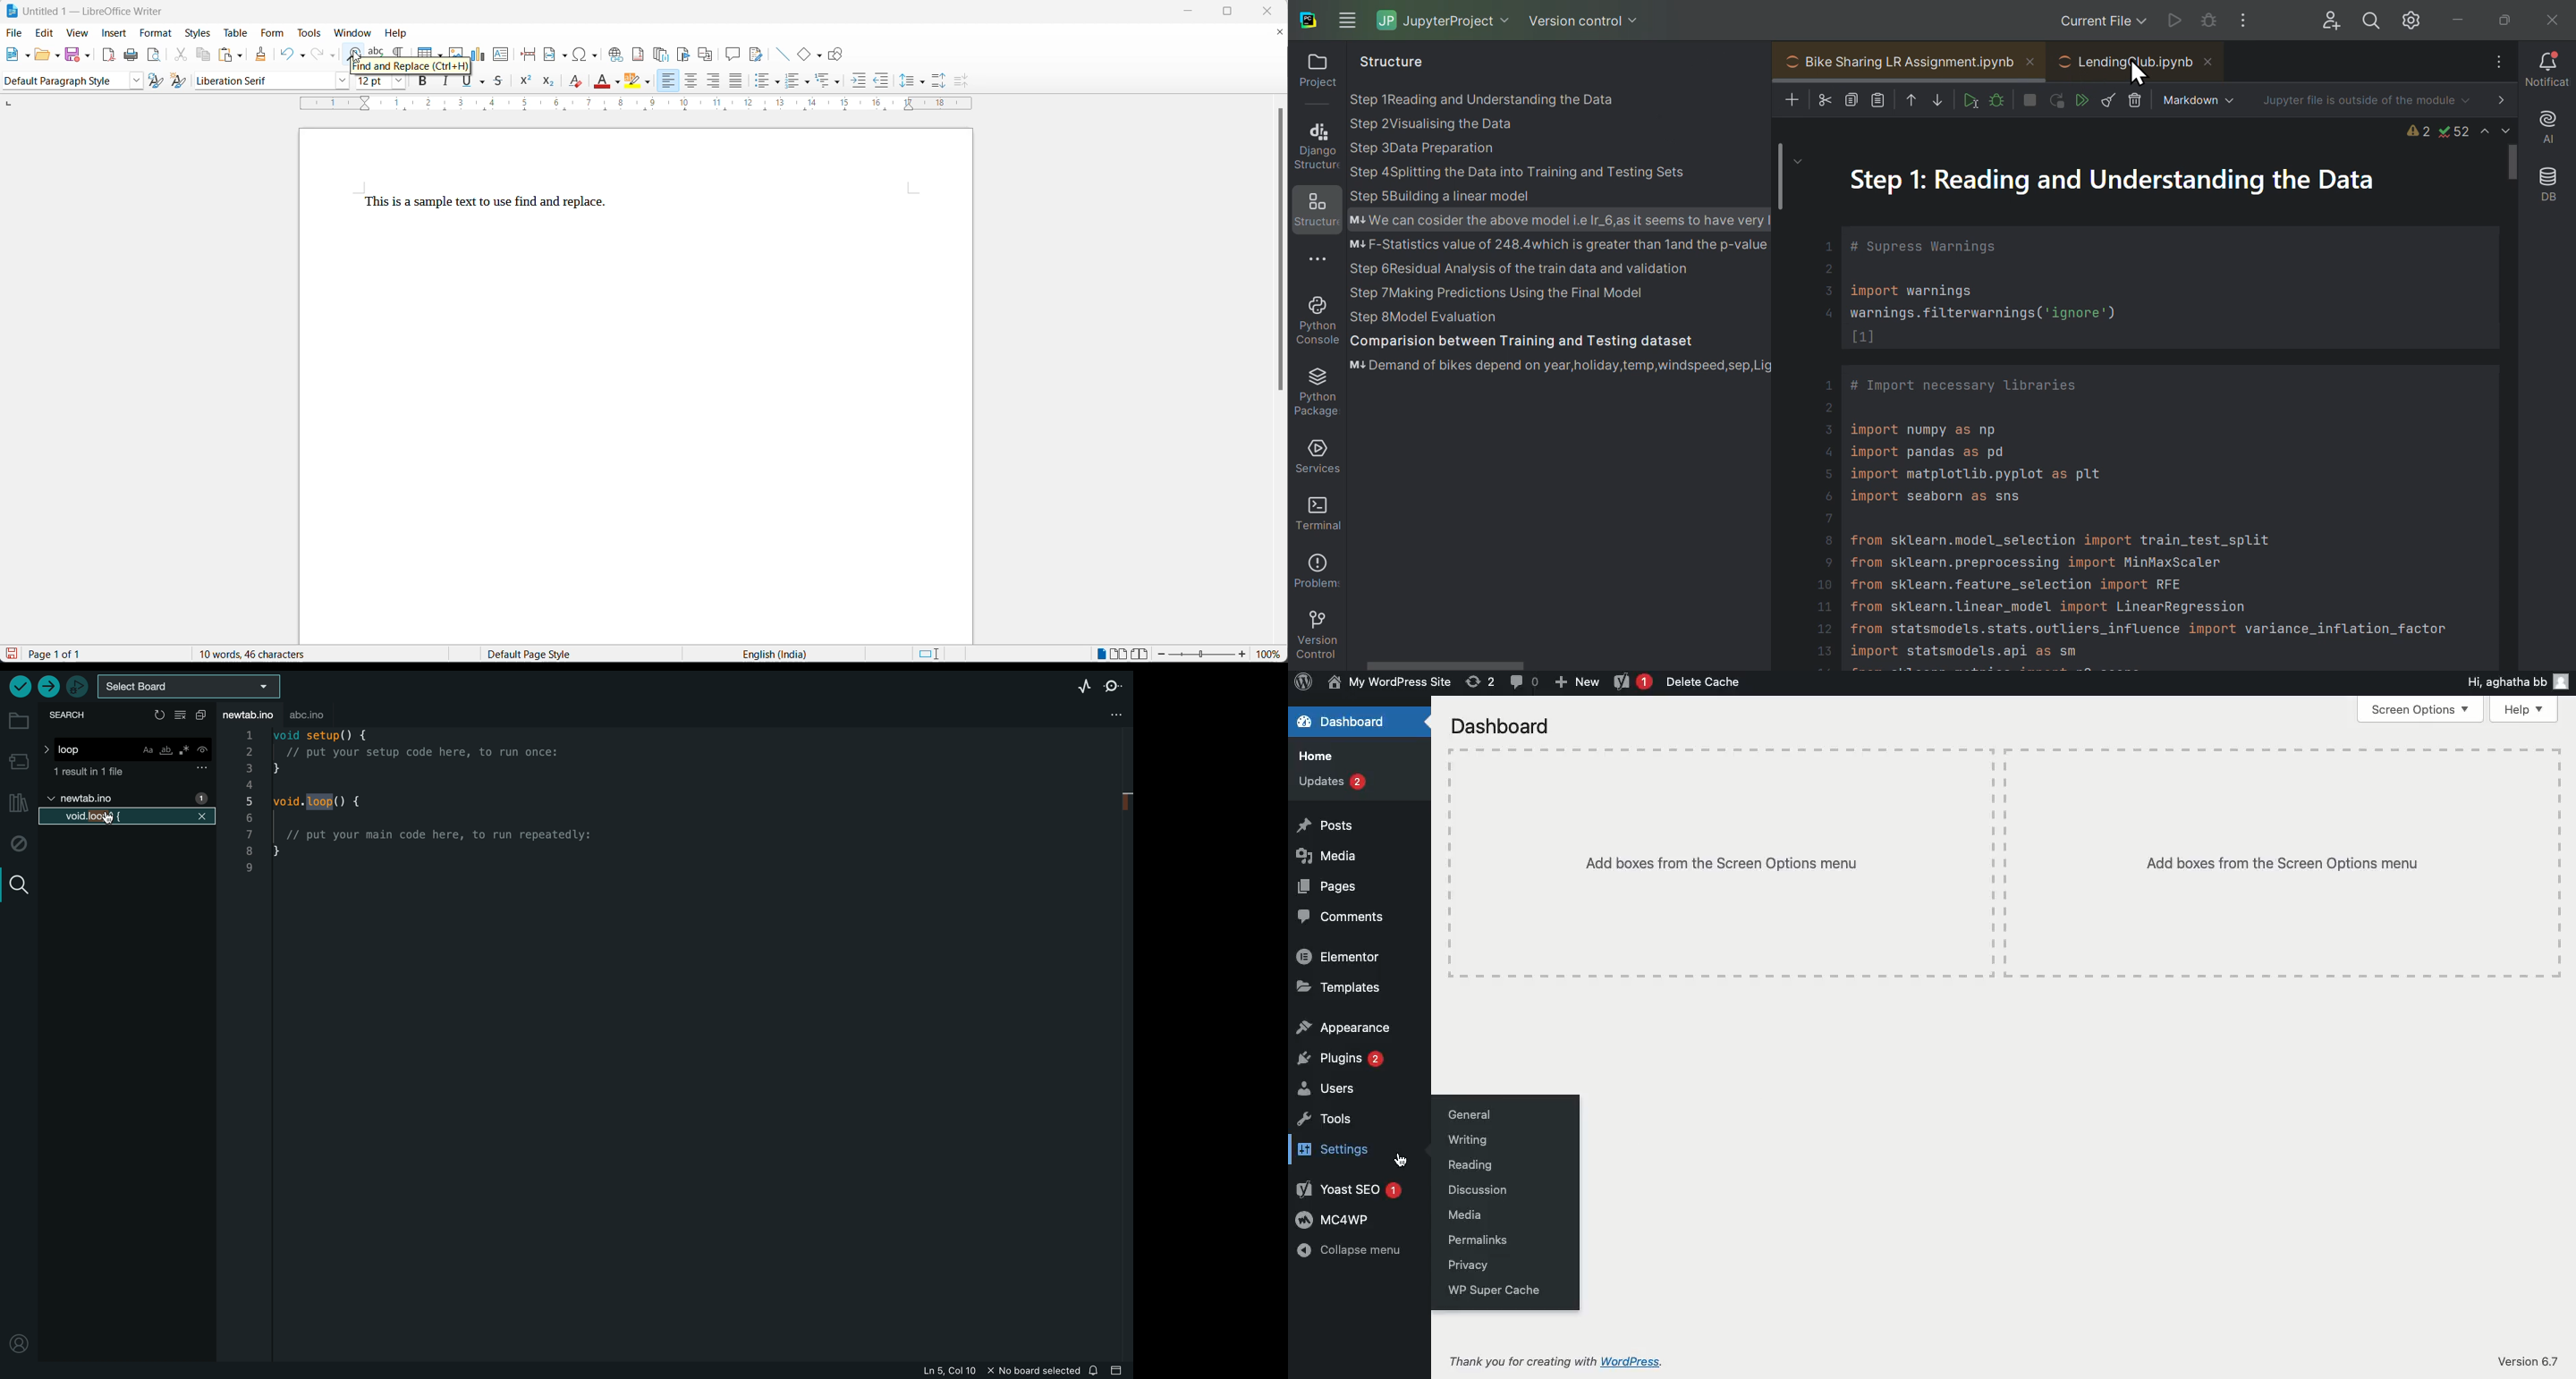 The height and width of the screenshot is (1400, 2576). I want to click on scaling, so click(646, 105).